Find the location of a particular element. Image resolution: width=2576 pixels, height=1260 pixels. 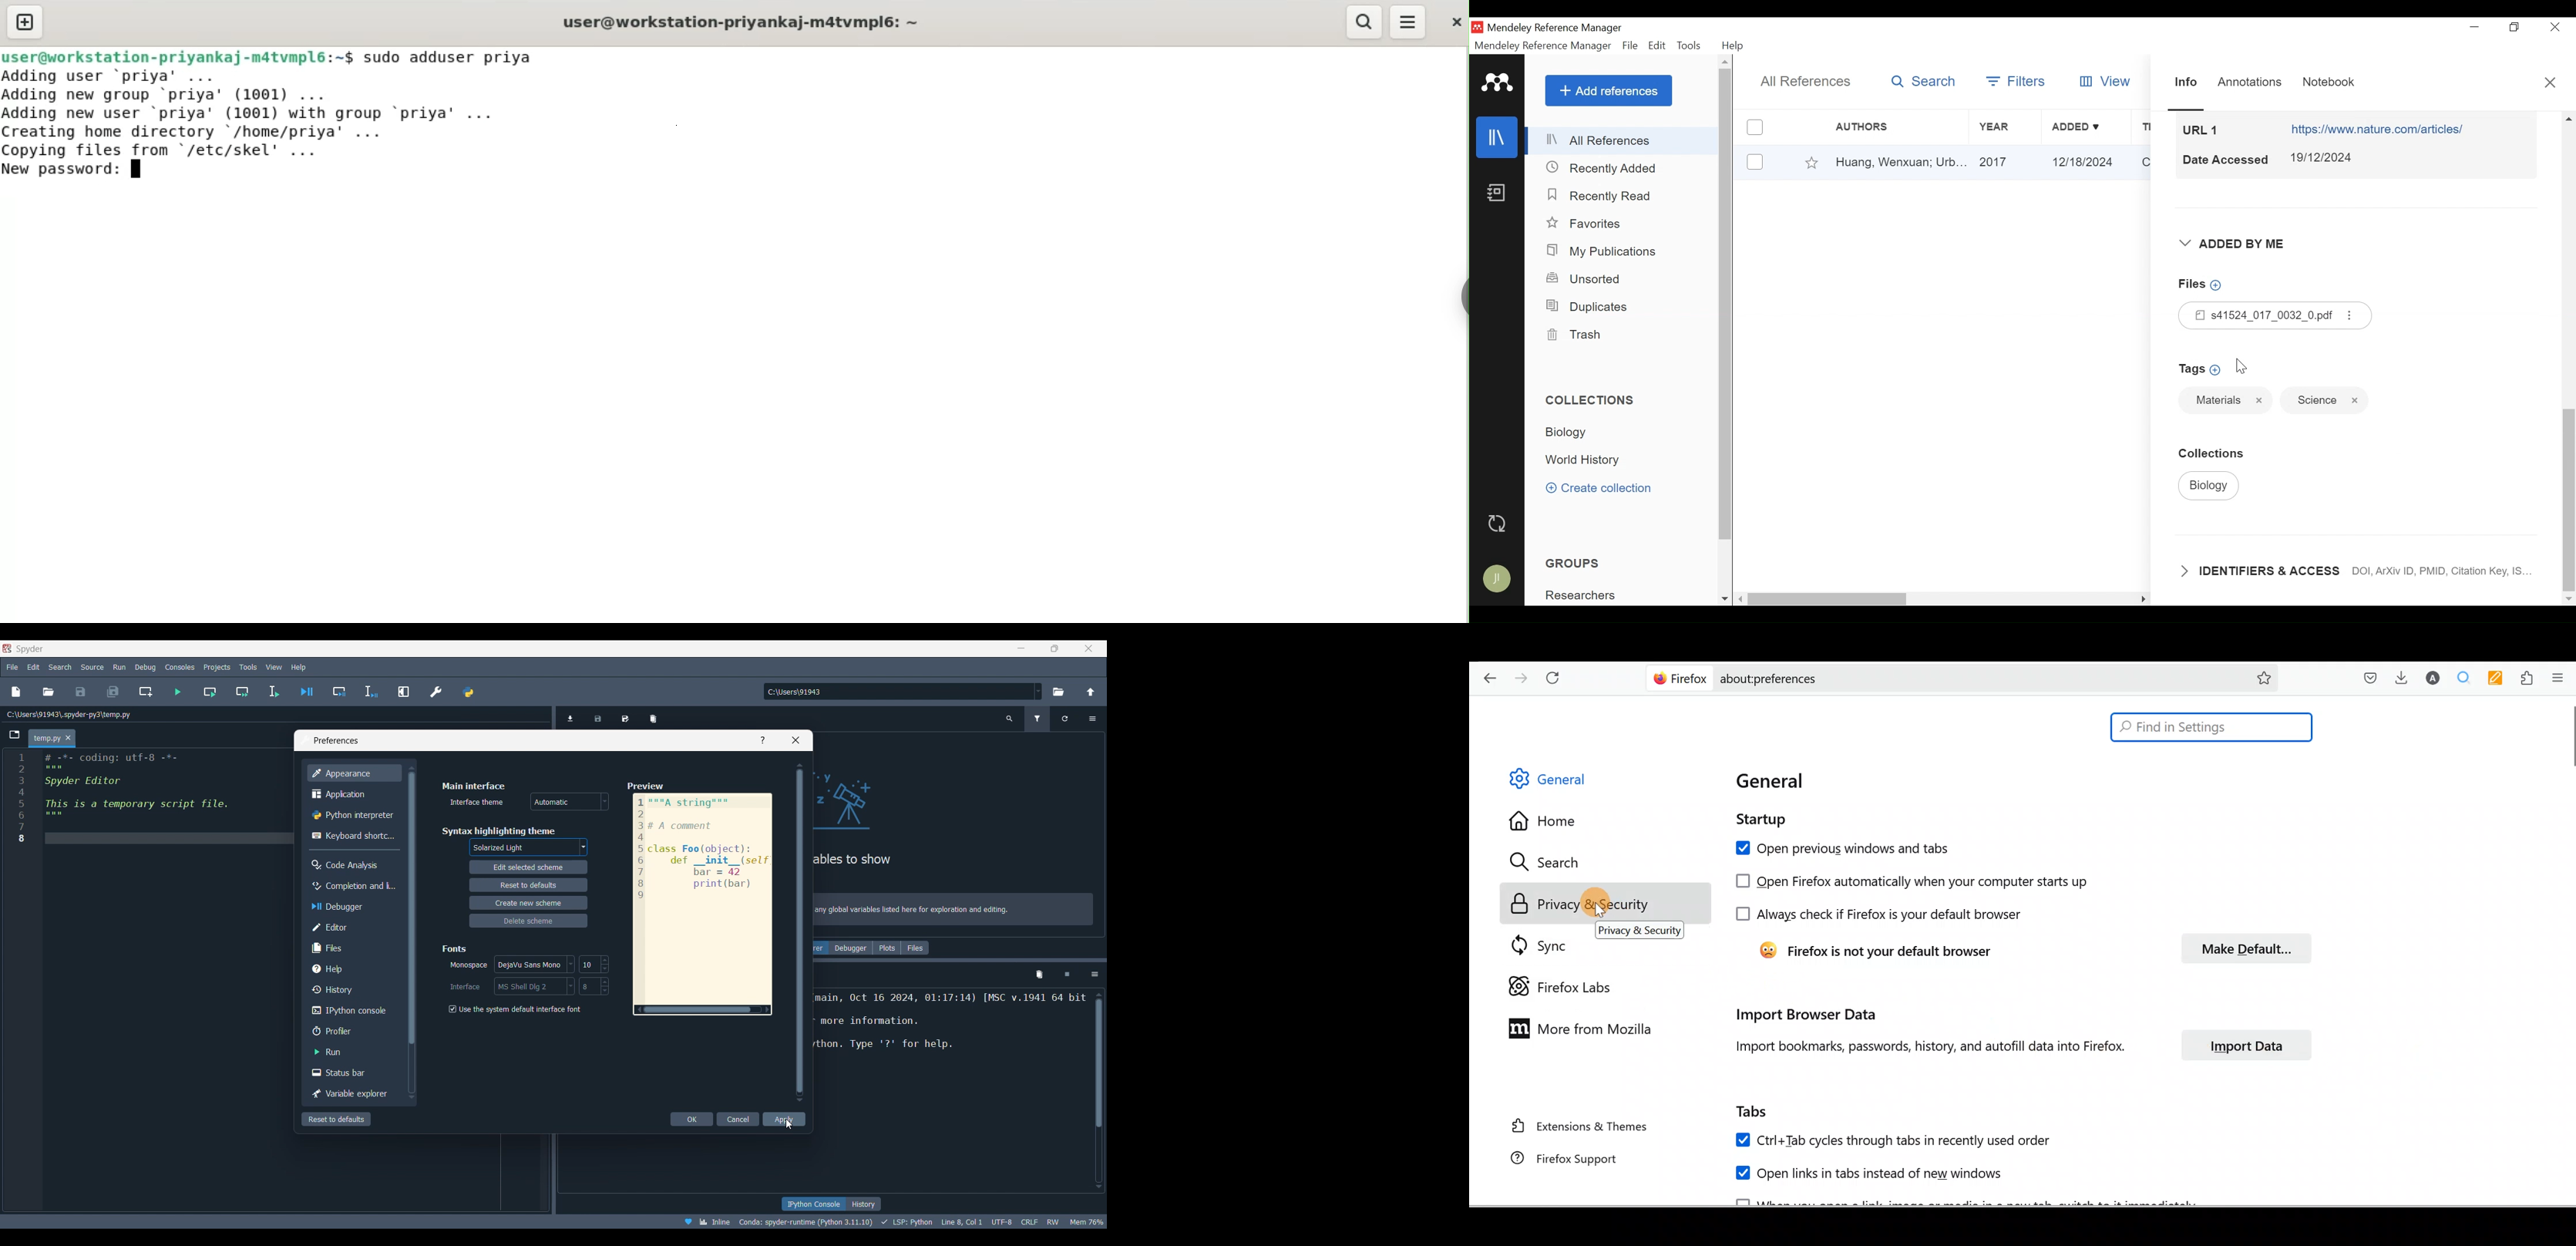

Notebook is located at coordinates (2328, 82).